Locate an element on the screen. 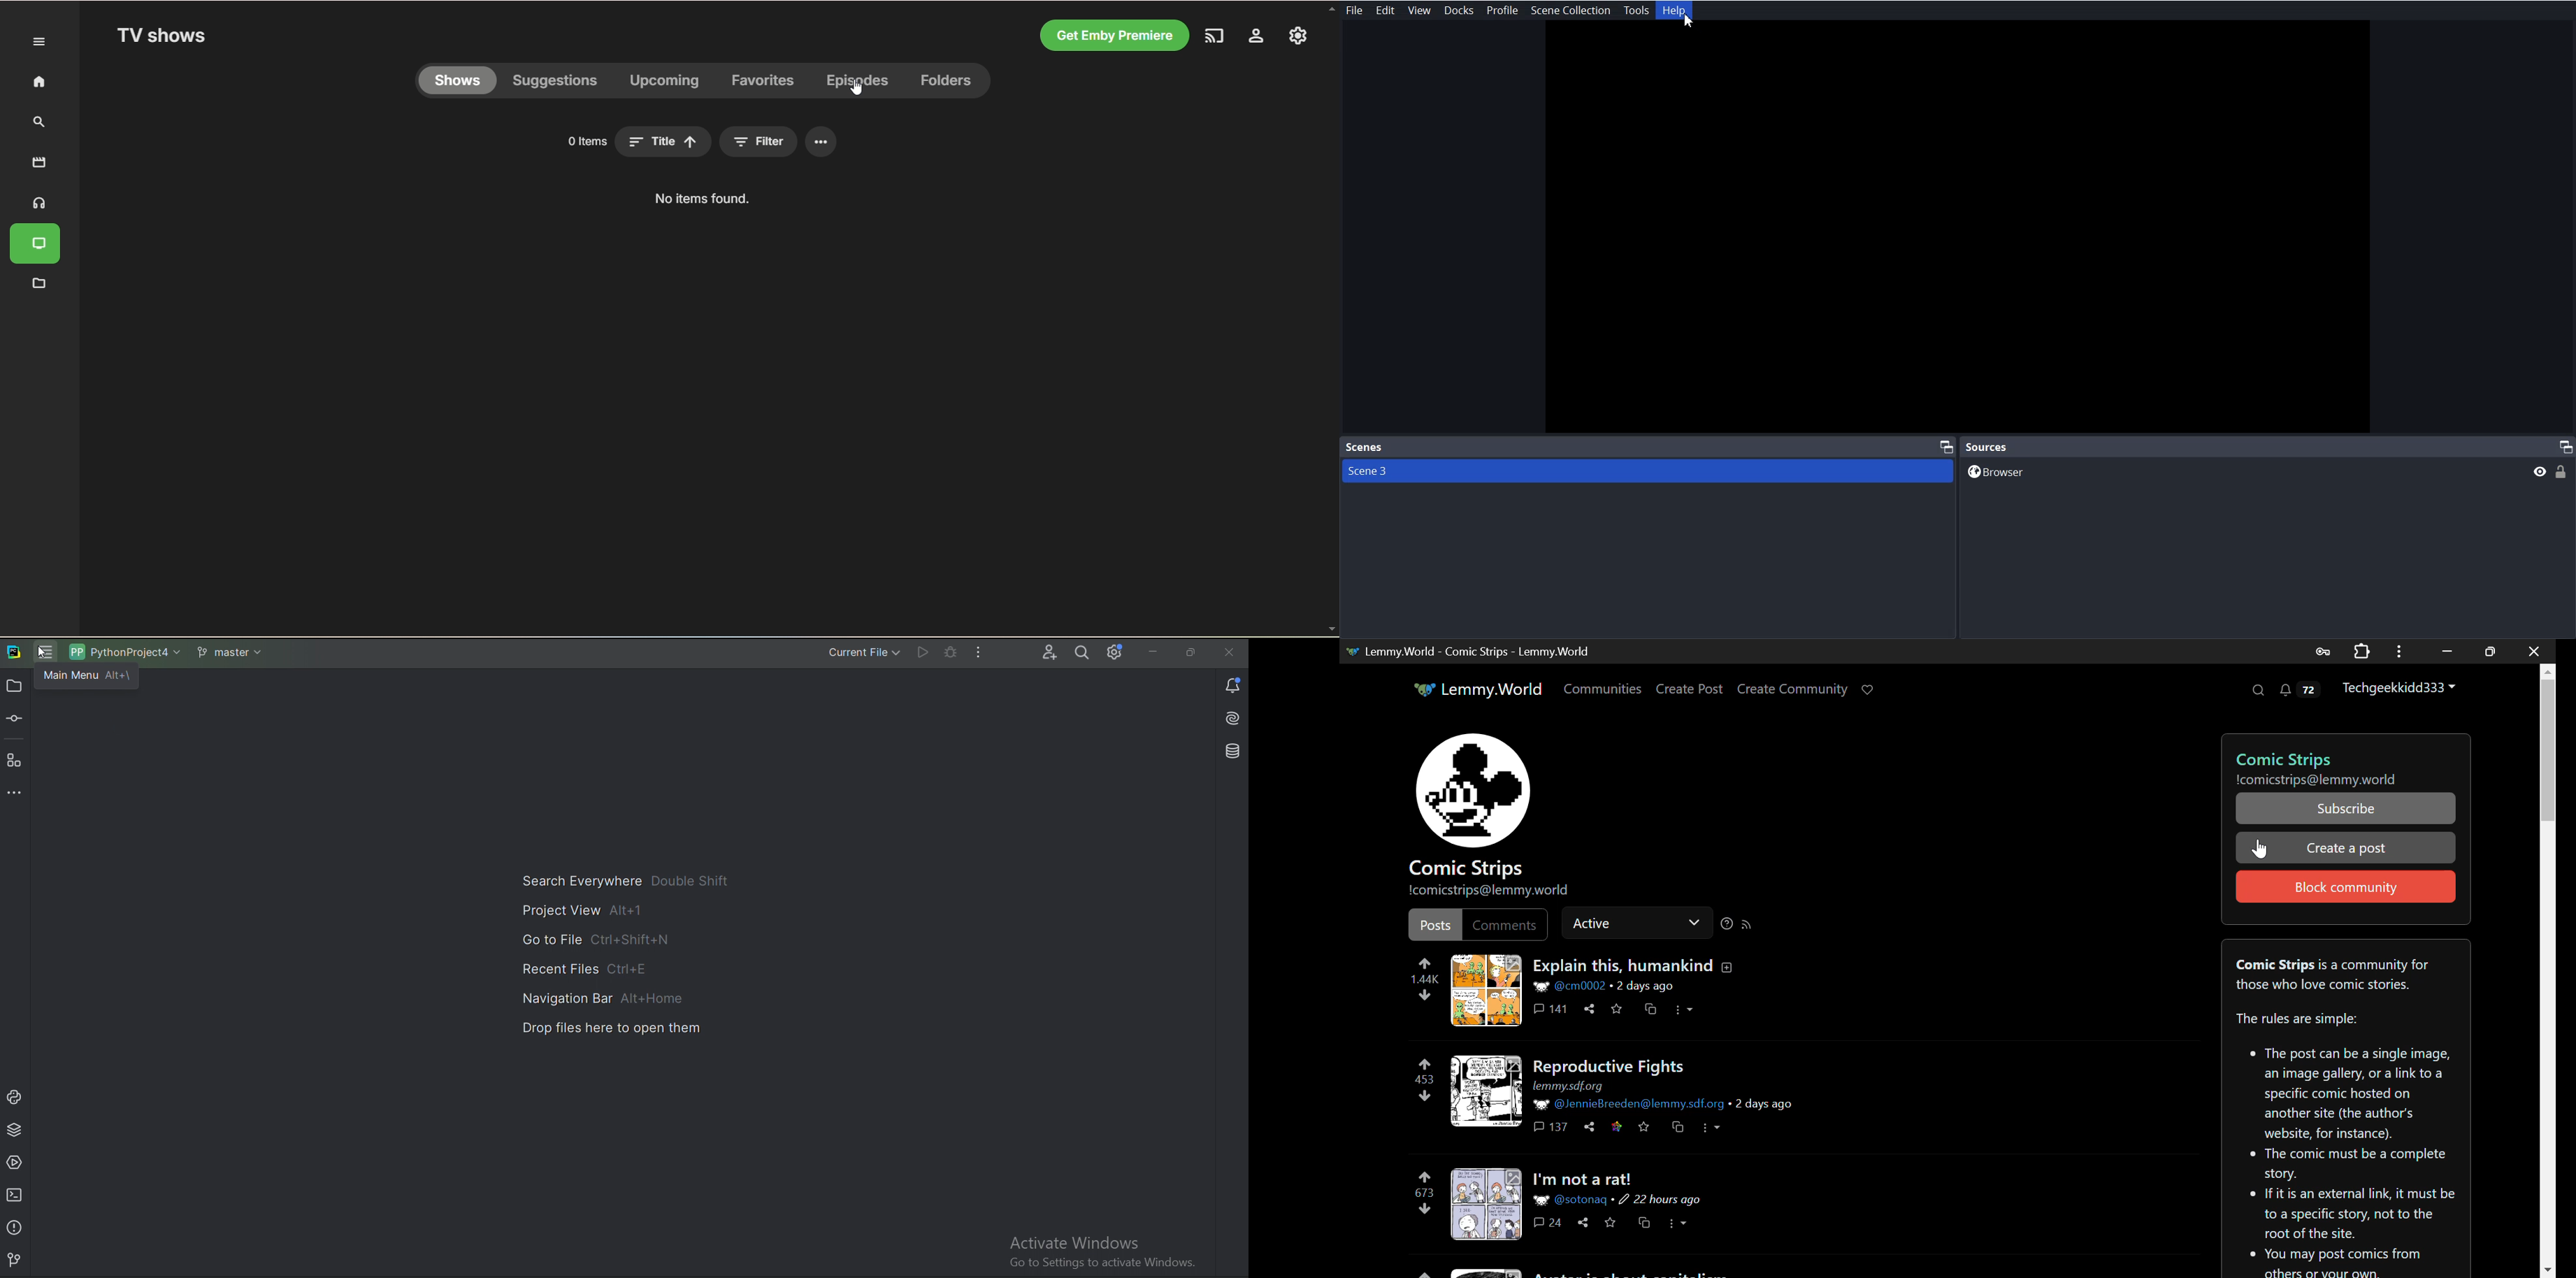  Post Vote Counter is located at coordinates (1424, 1080).